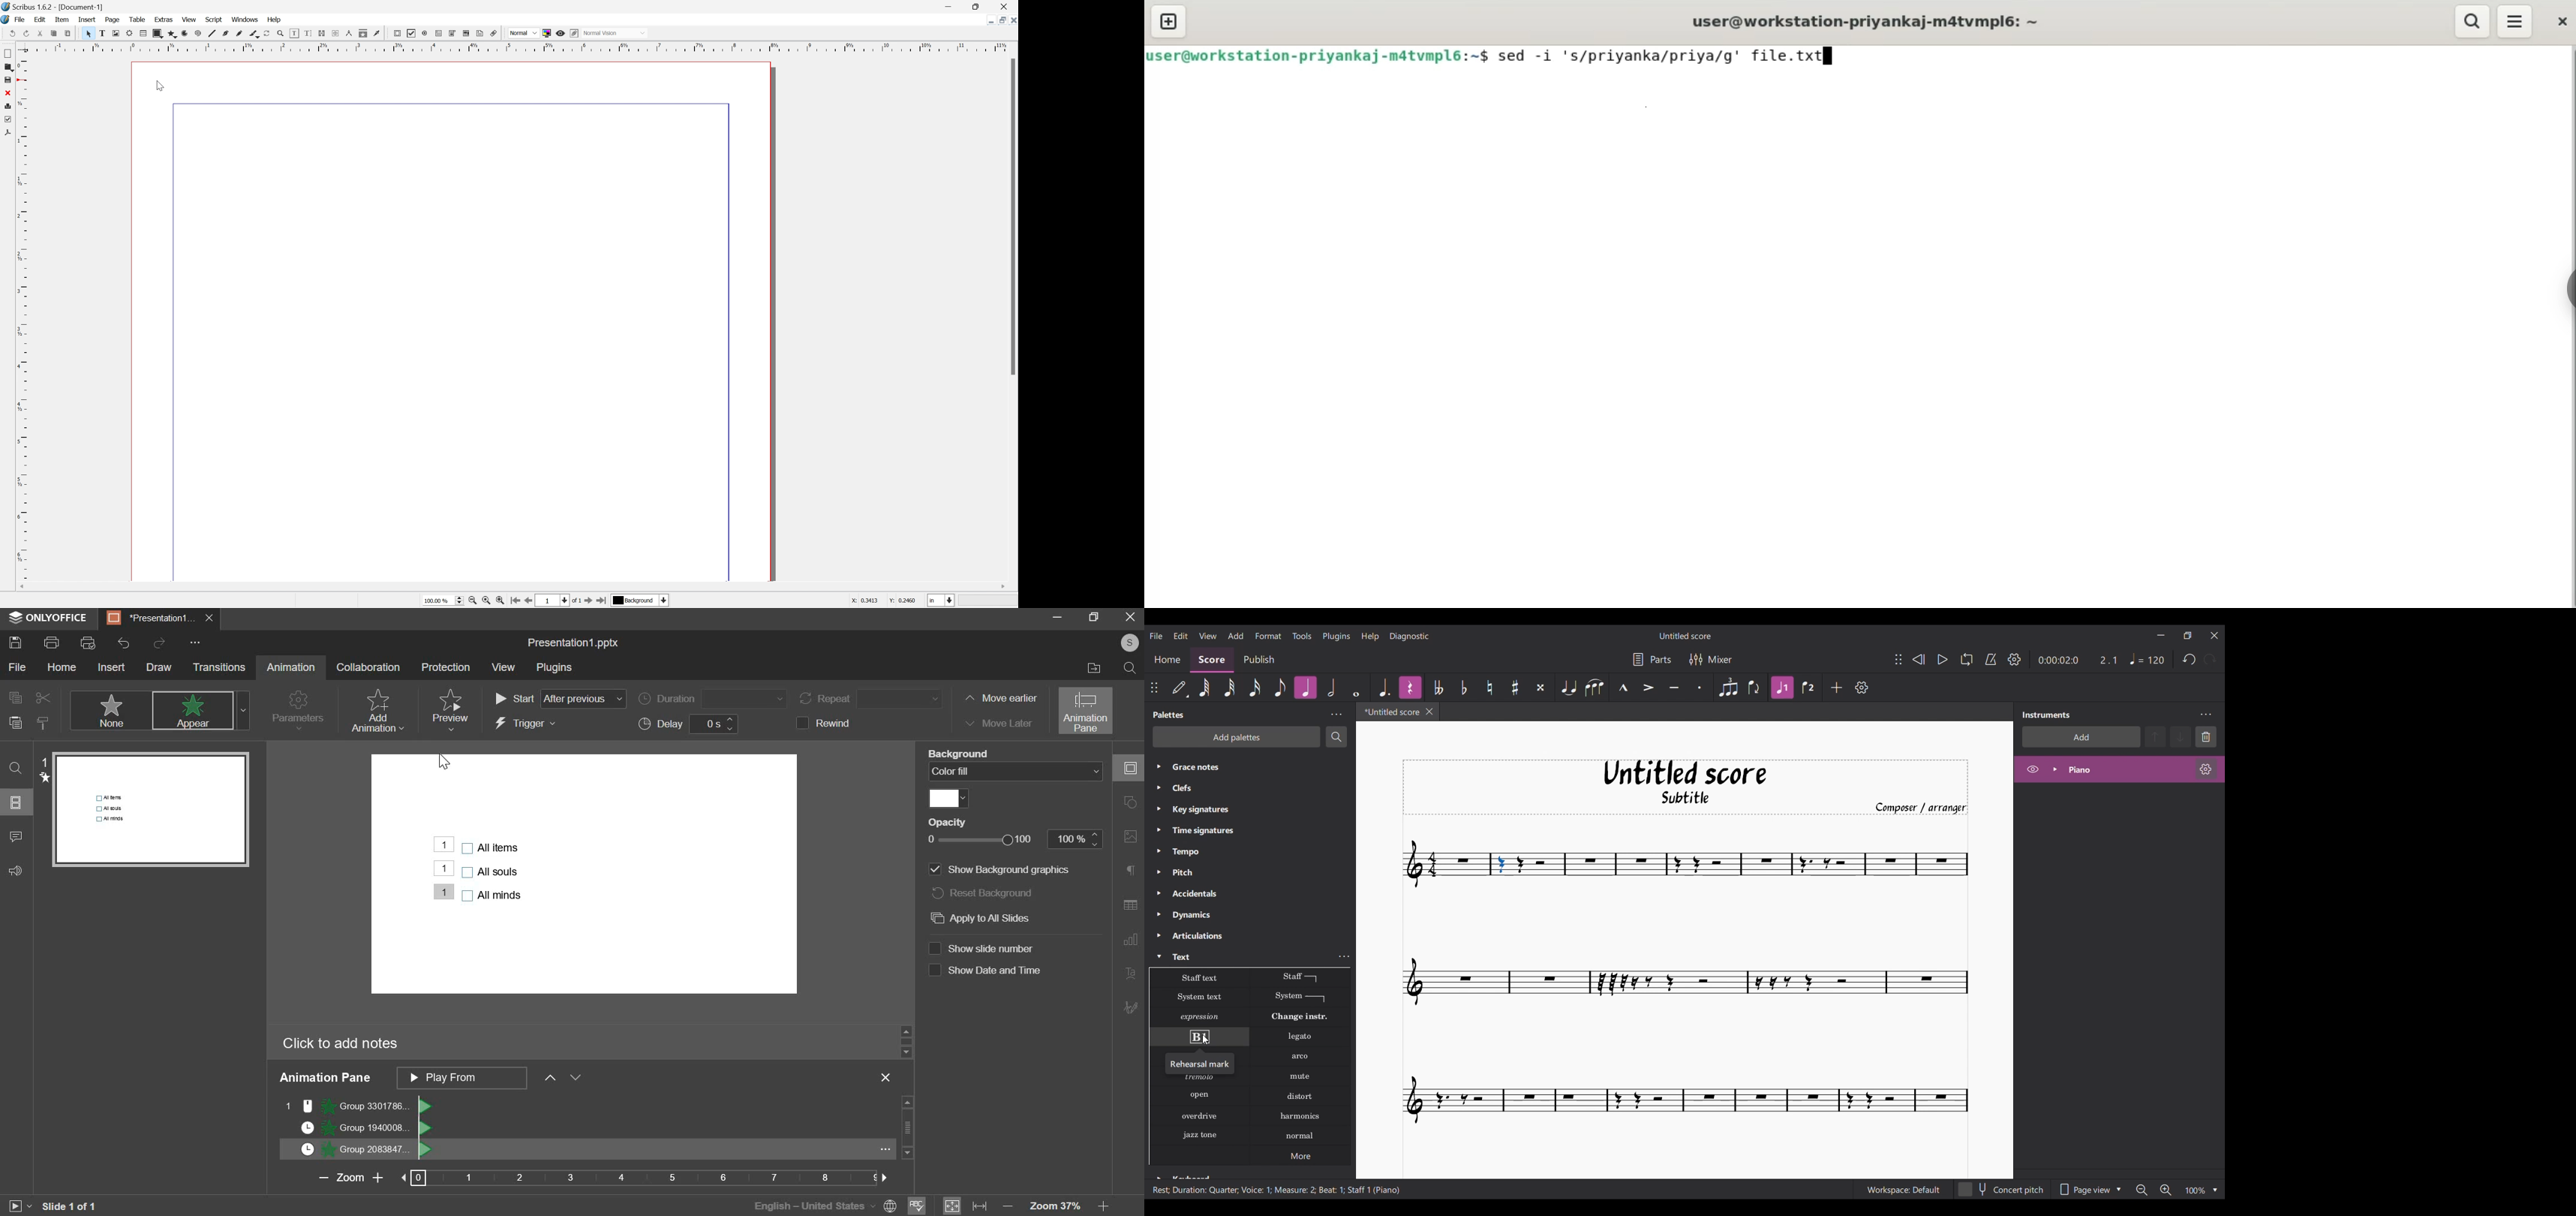  Describe the element at coordinates (1515, 687) in the screenshot. I see `Toggle sharp` at that location.